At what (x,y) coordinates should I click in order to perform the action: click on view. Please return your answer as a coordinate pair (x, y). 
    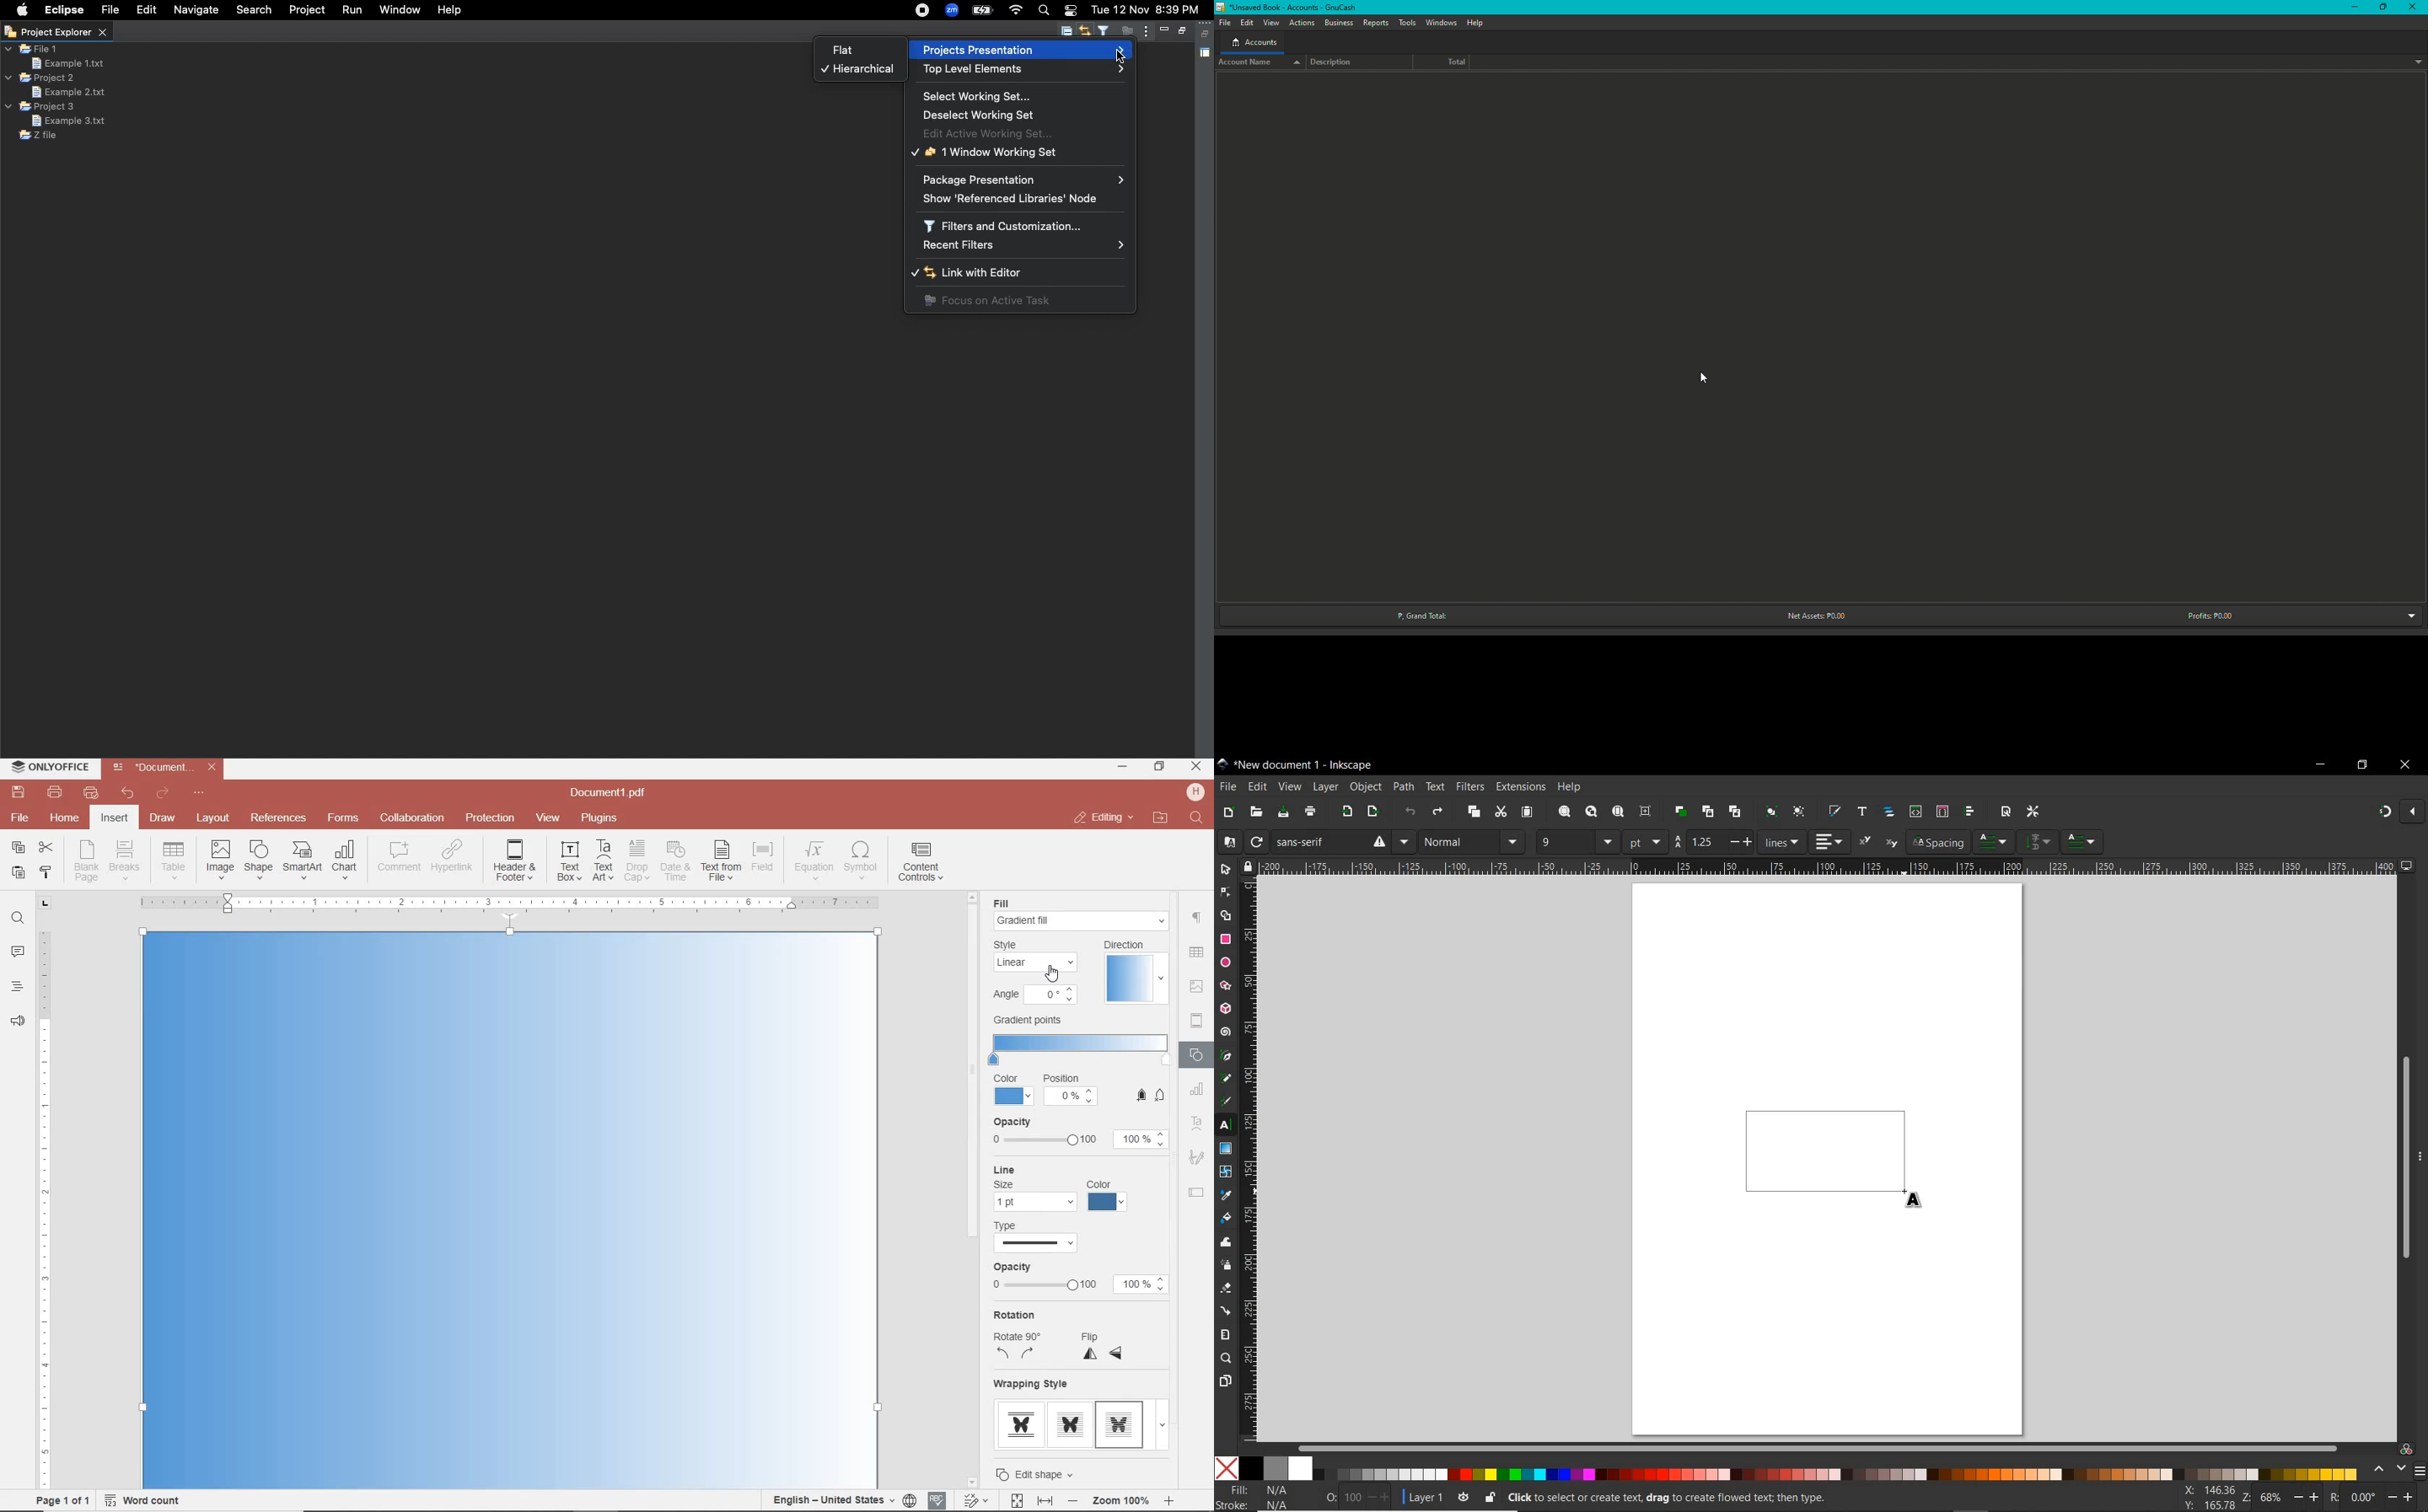
    Looking at the image, I should click on (1288, 787).